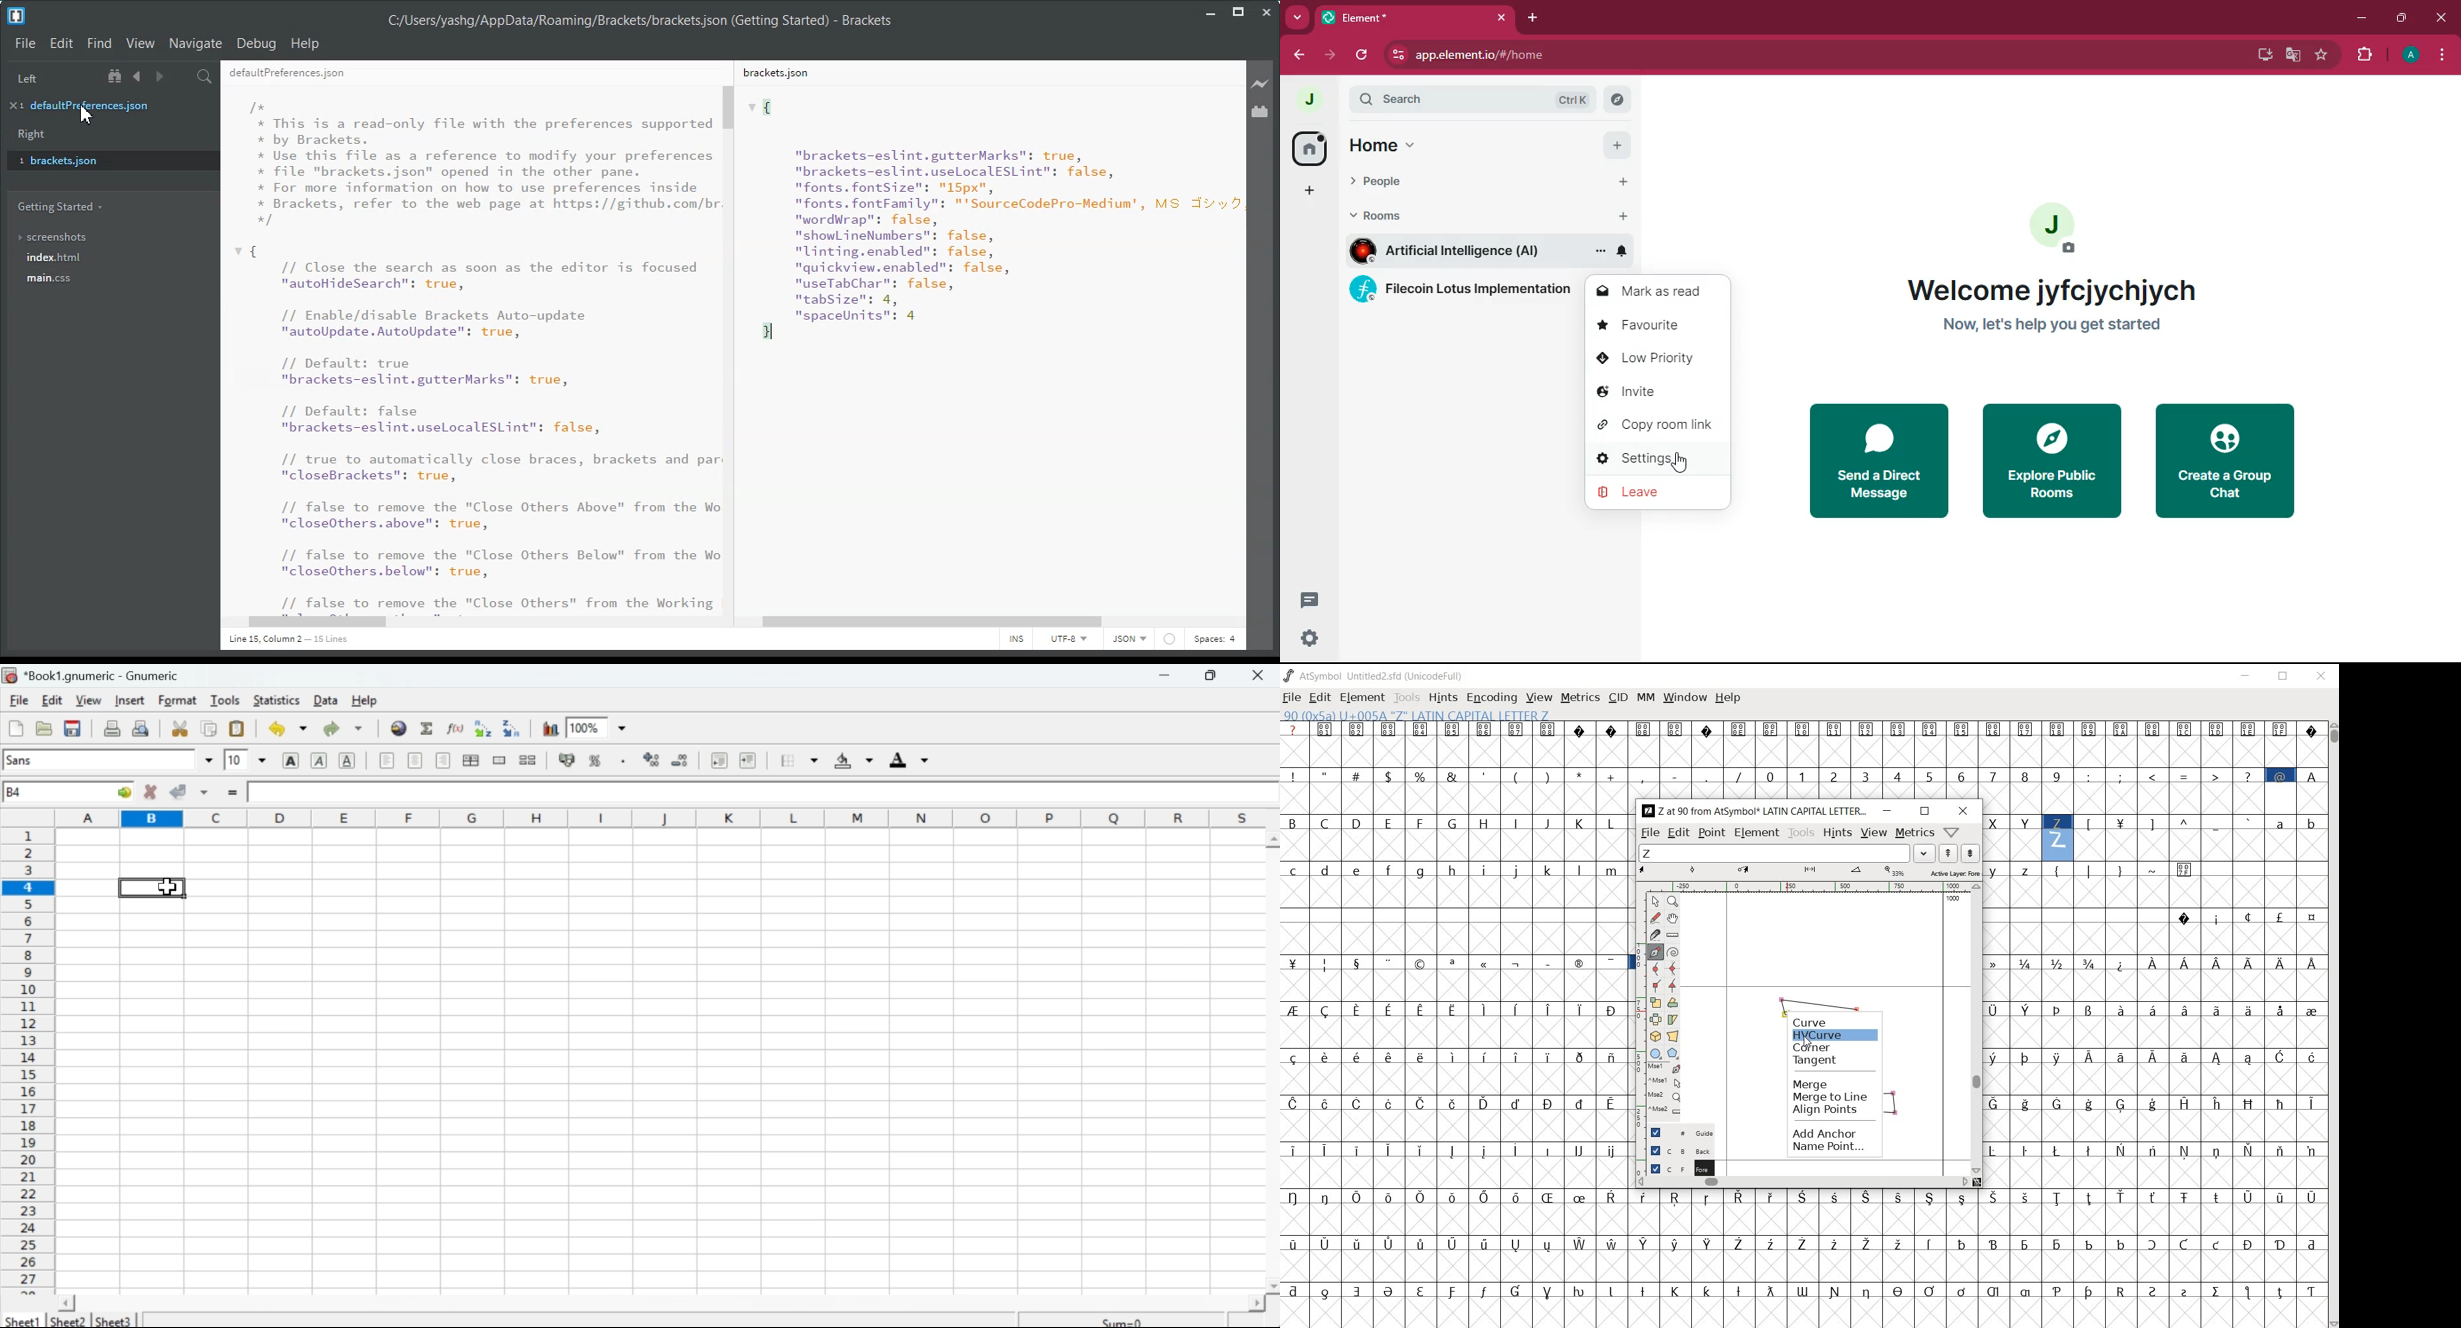 The width and height of the screenshot is (2464, 1344). I want to click on Percentage, so click(599, 759).